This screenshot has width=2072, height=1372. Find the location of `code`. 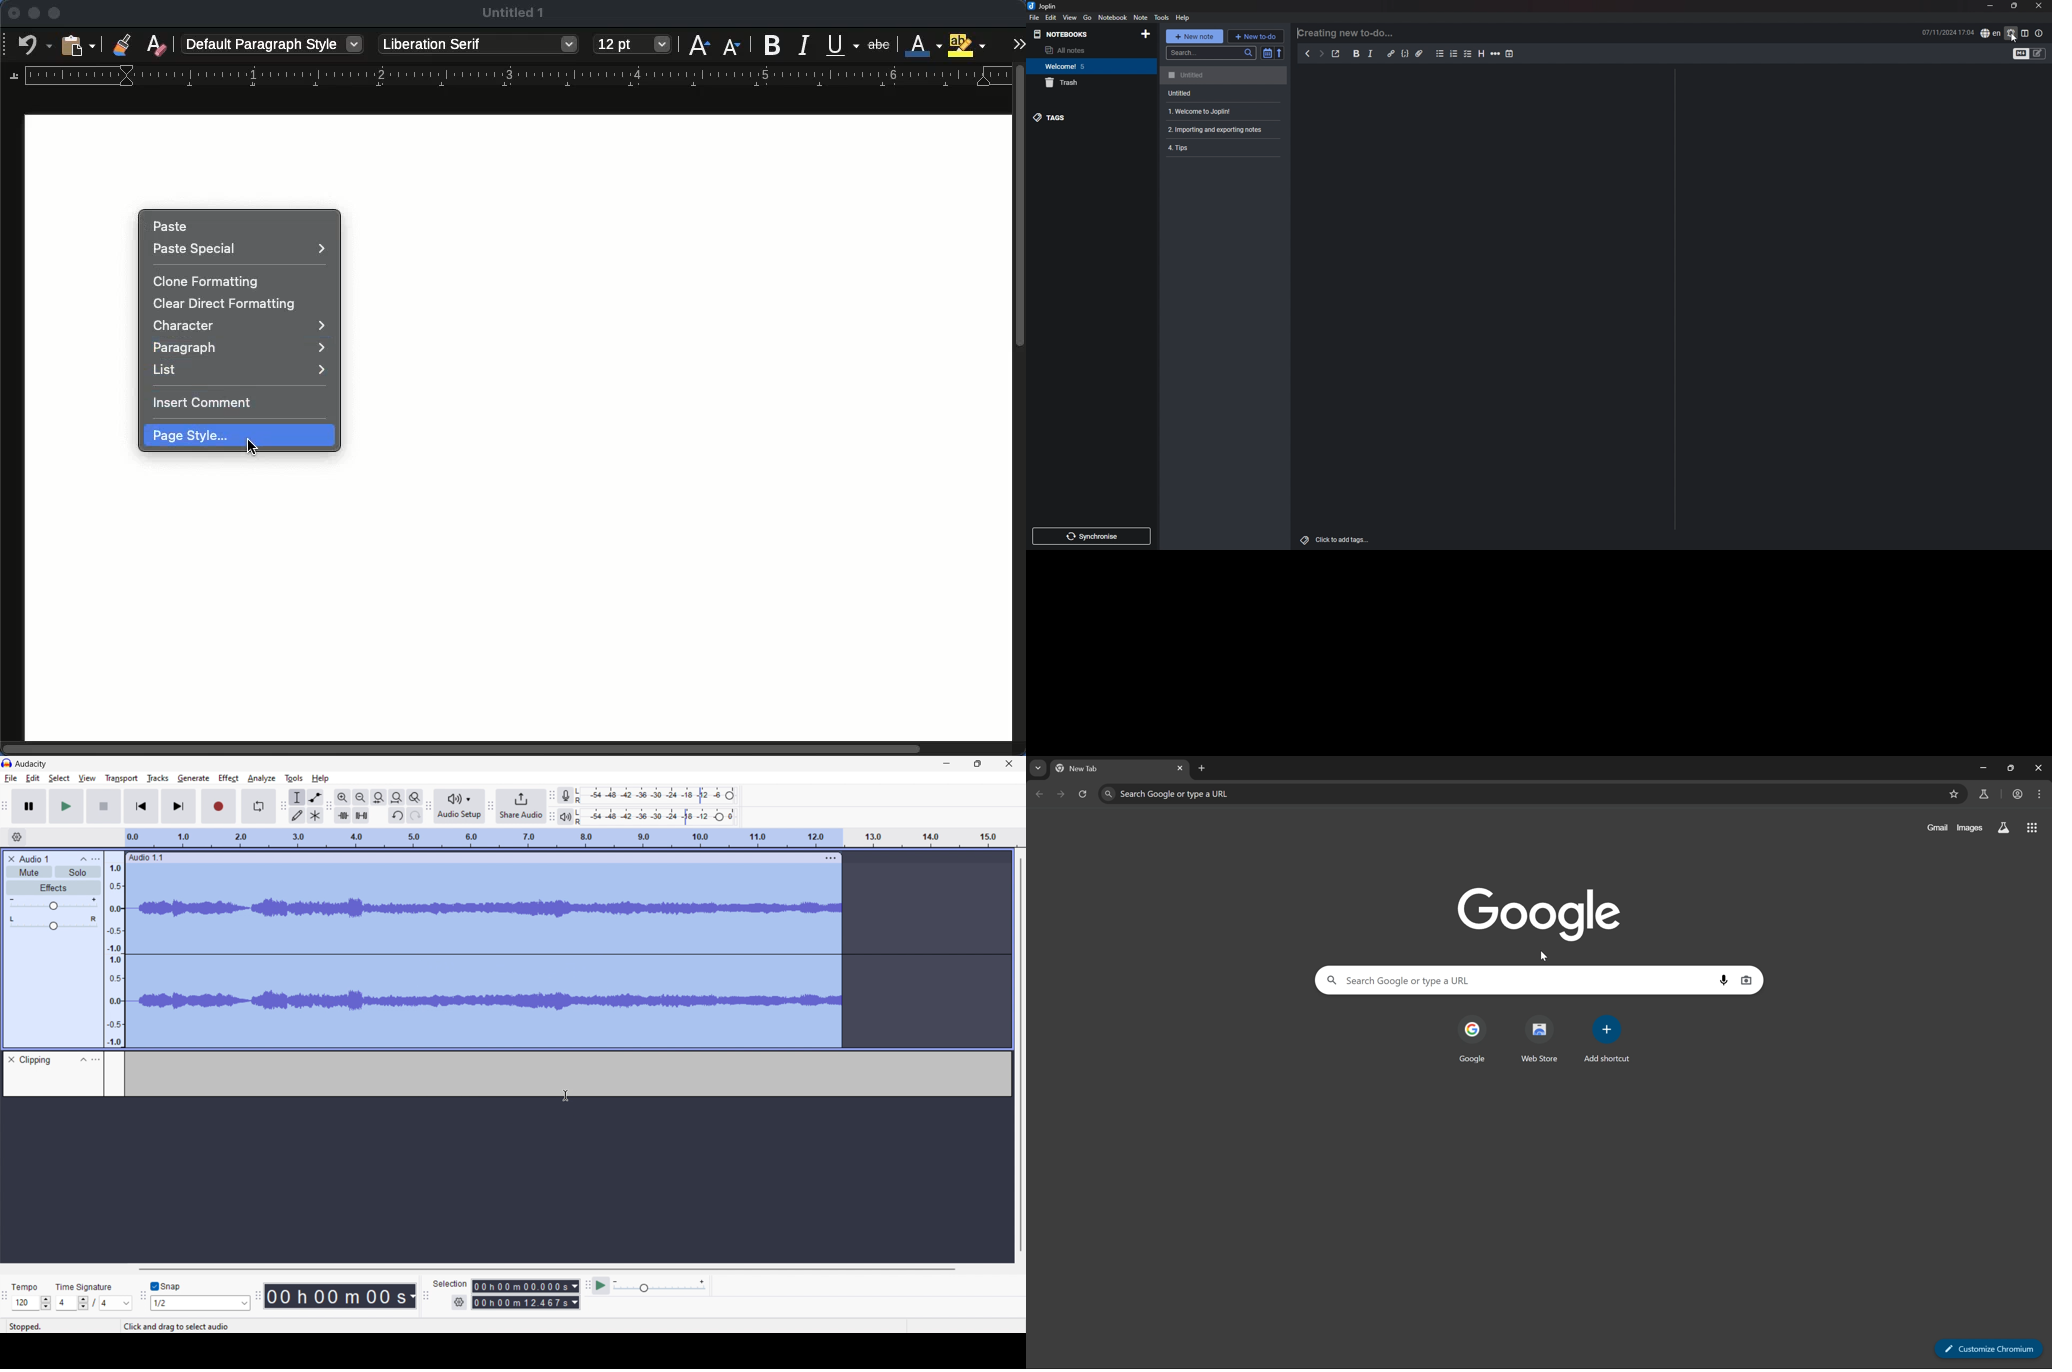

code is located at coordinates (1405, 54).